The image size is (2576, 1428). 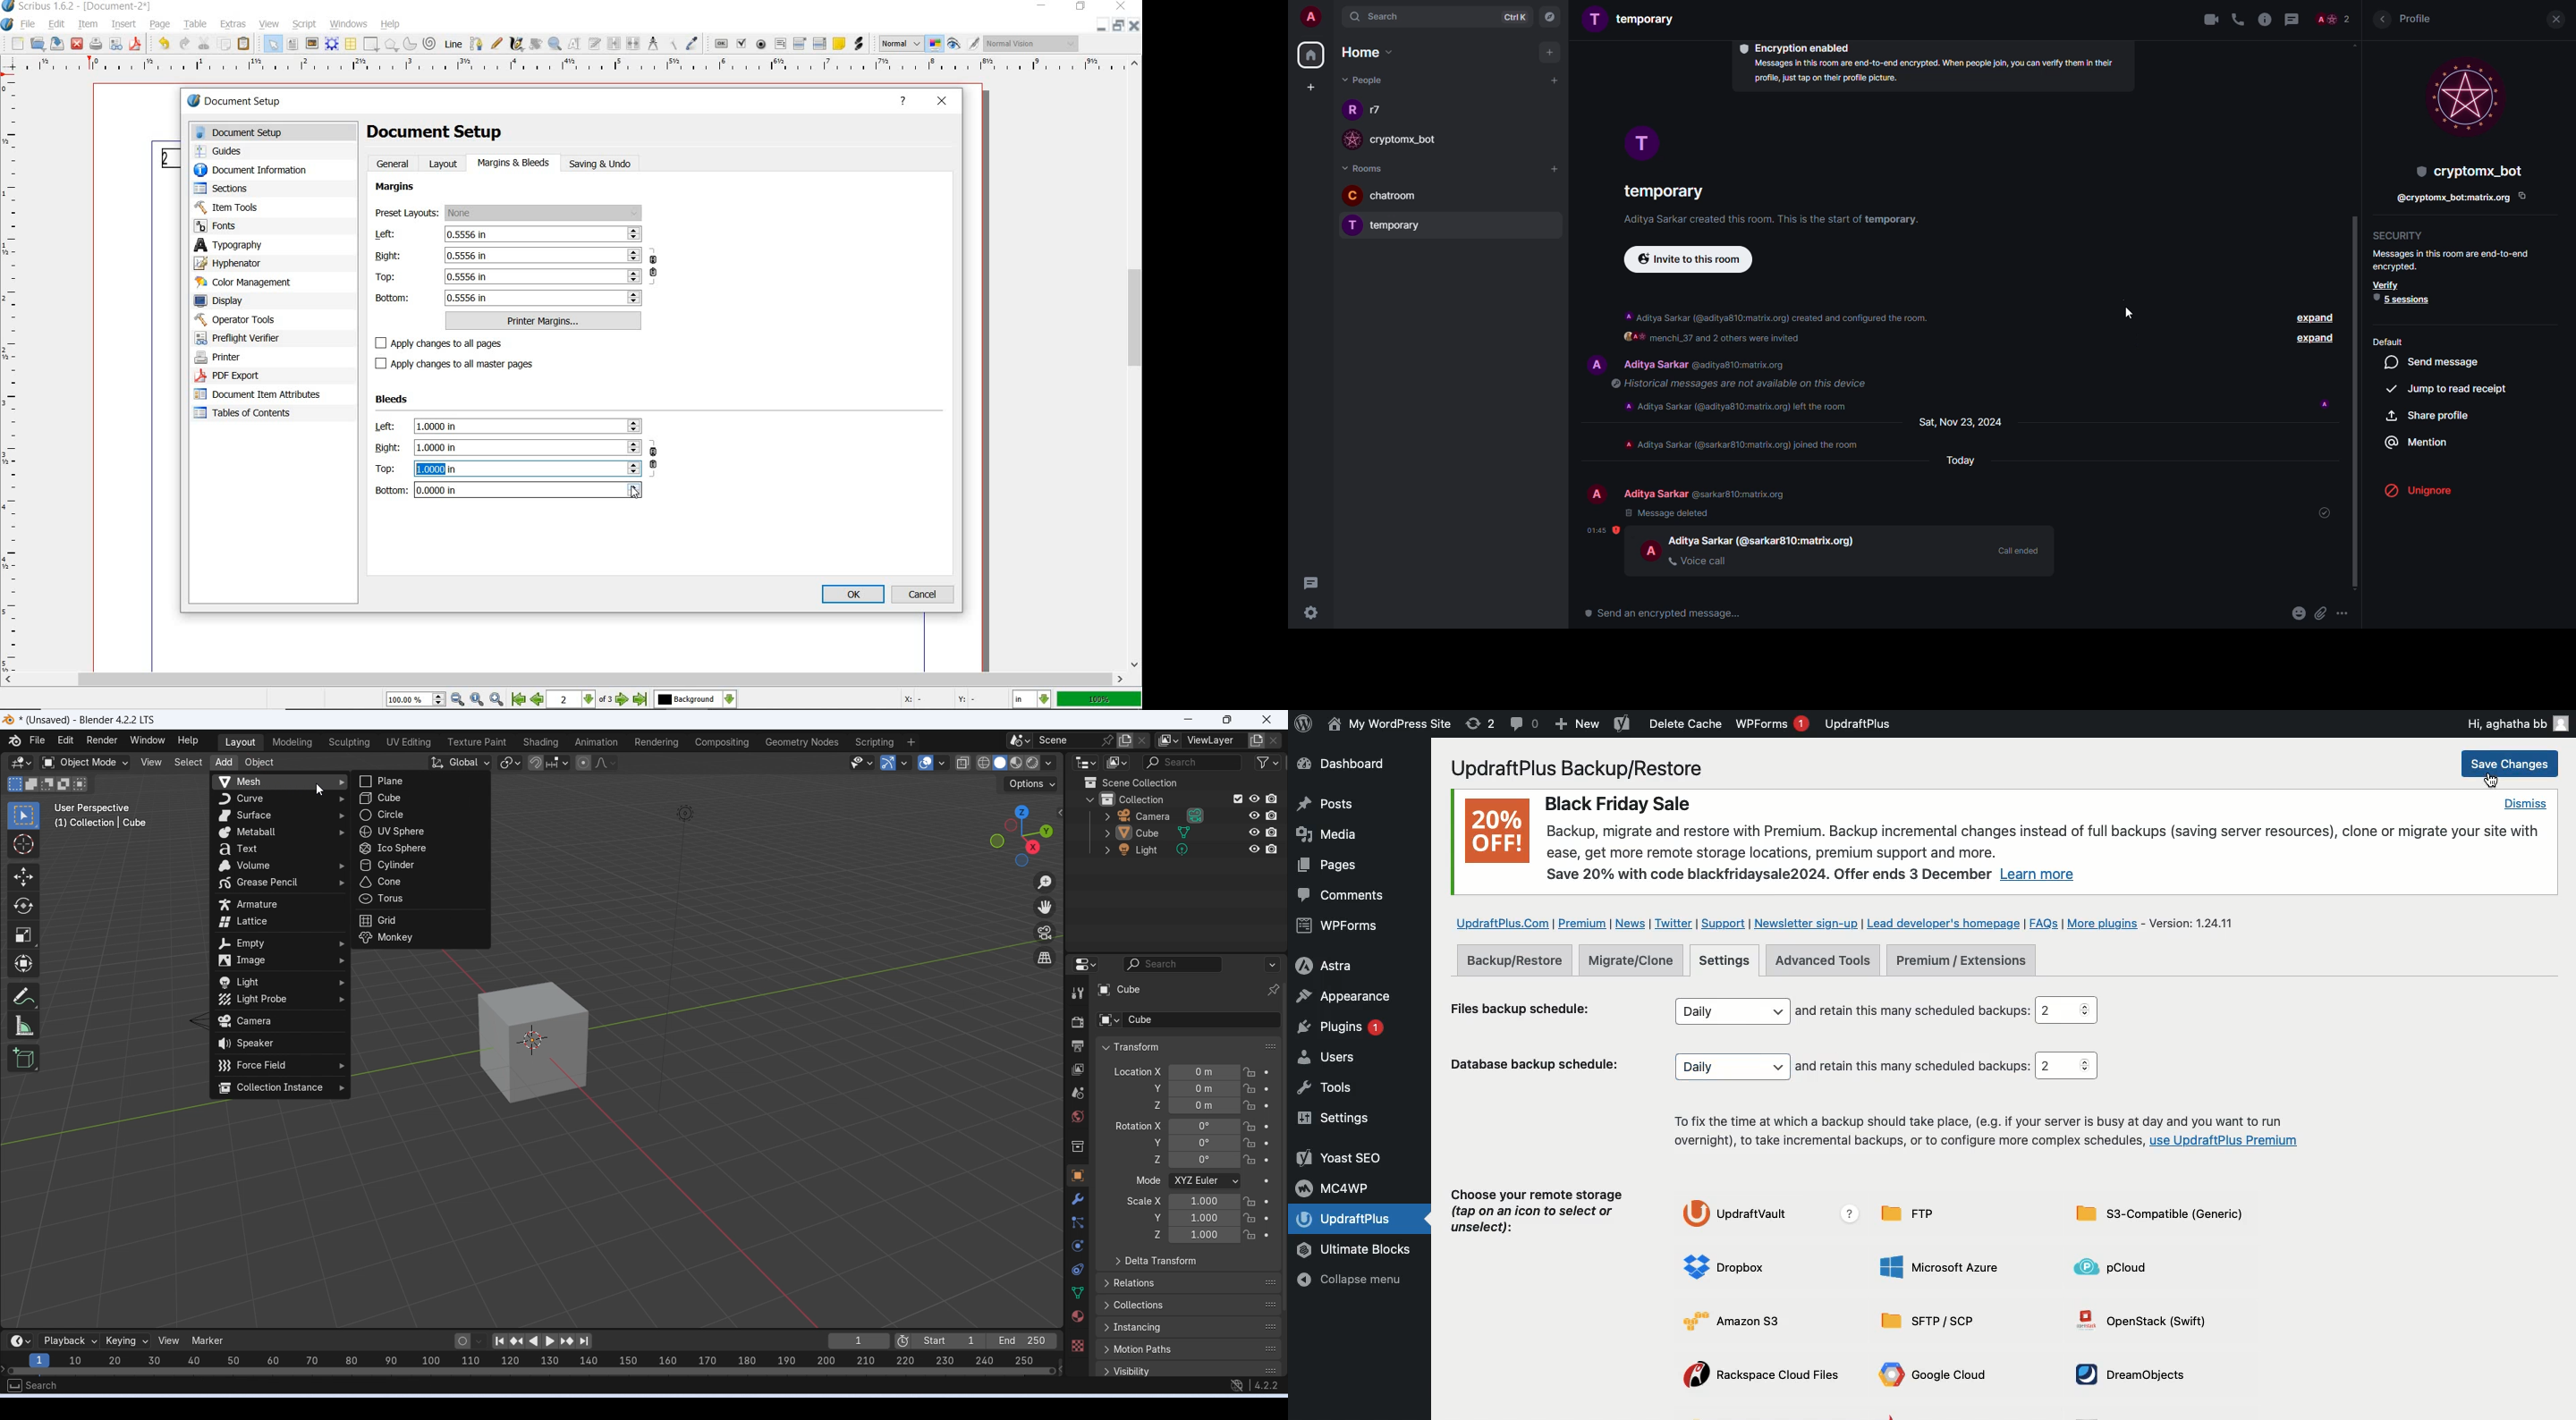 I want to click on display, so click(x=225, y=301).